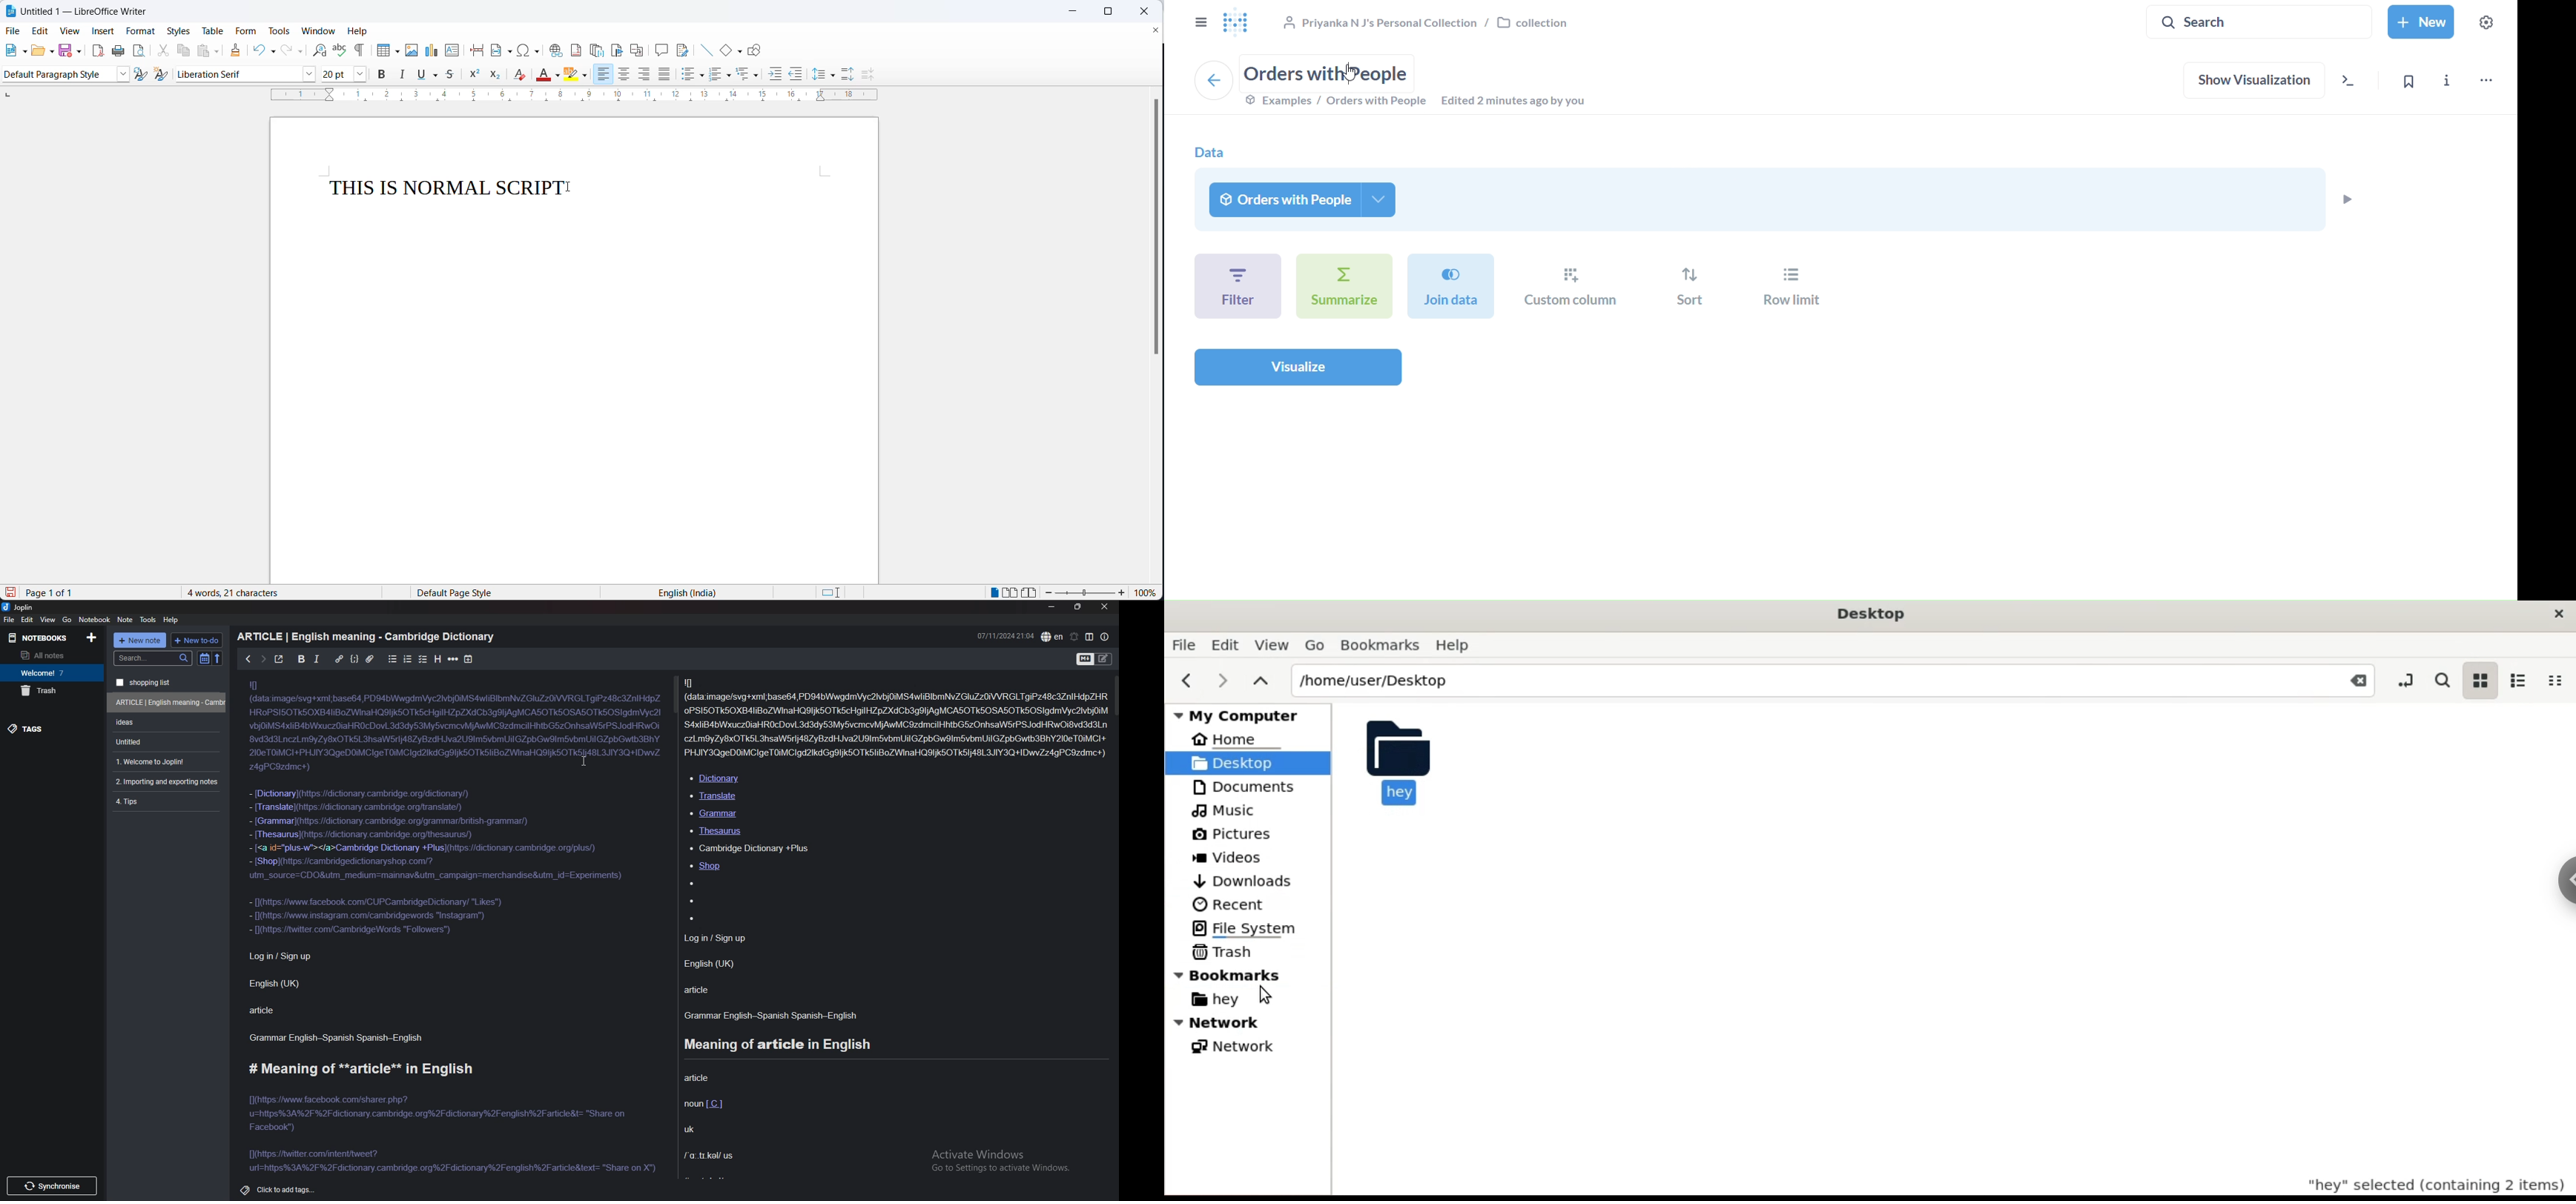 The width and height of the screenshot is (2576, 1204). What do you see at coordinates (355, 661) in the screenshot?
I see `code` at bounding box center [355, 661].